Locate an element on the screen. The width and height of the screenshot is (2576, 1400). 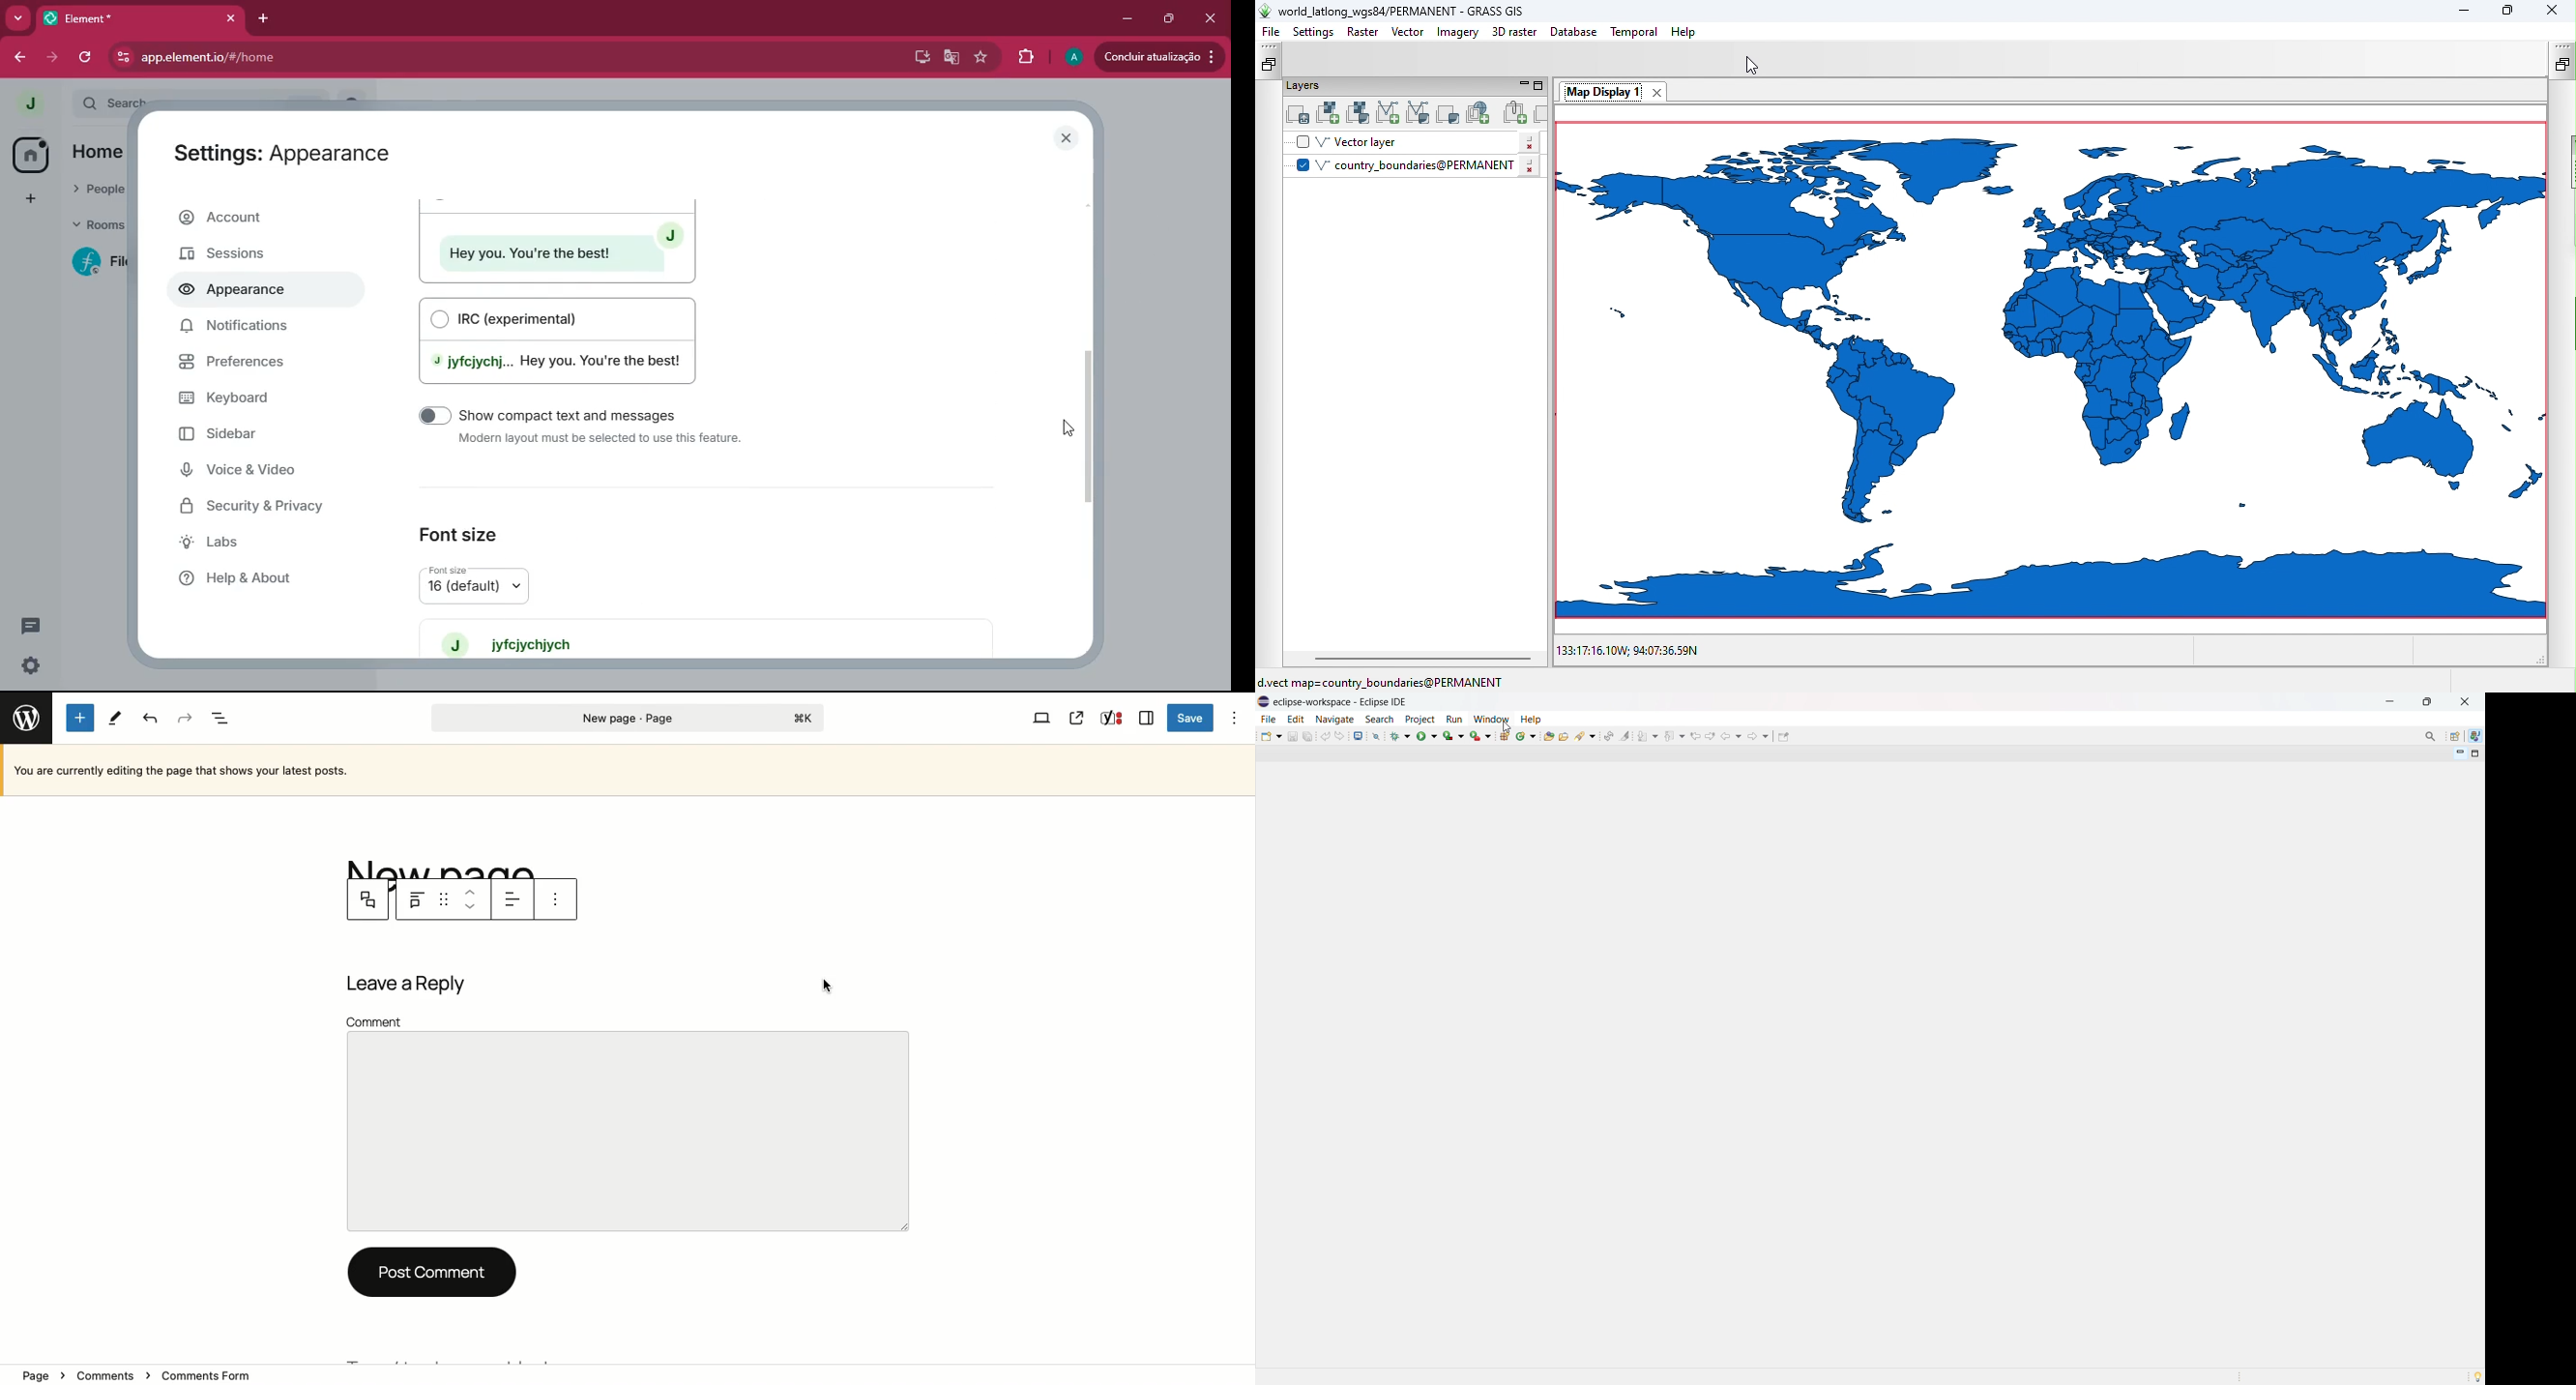
window is located at coordinates (1491, 719).